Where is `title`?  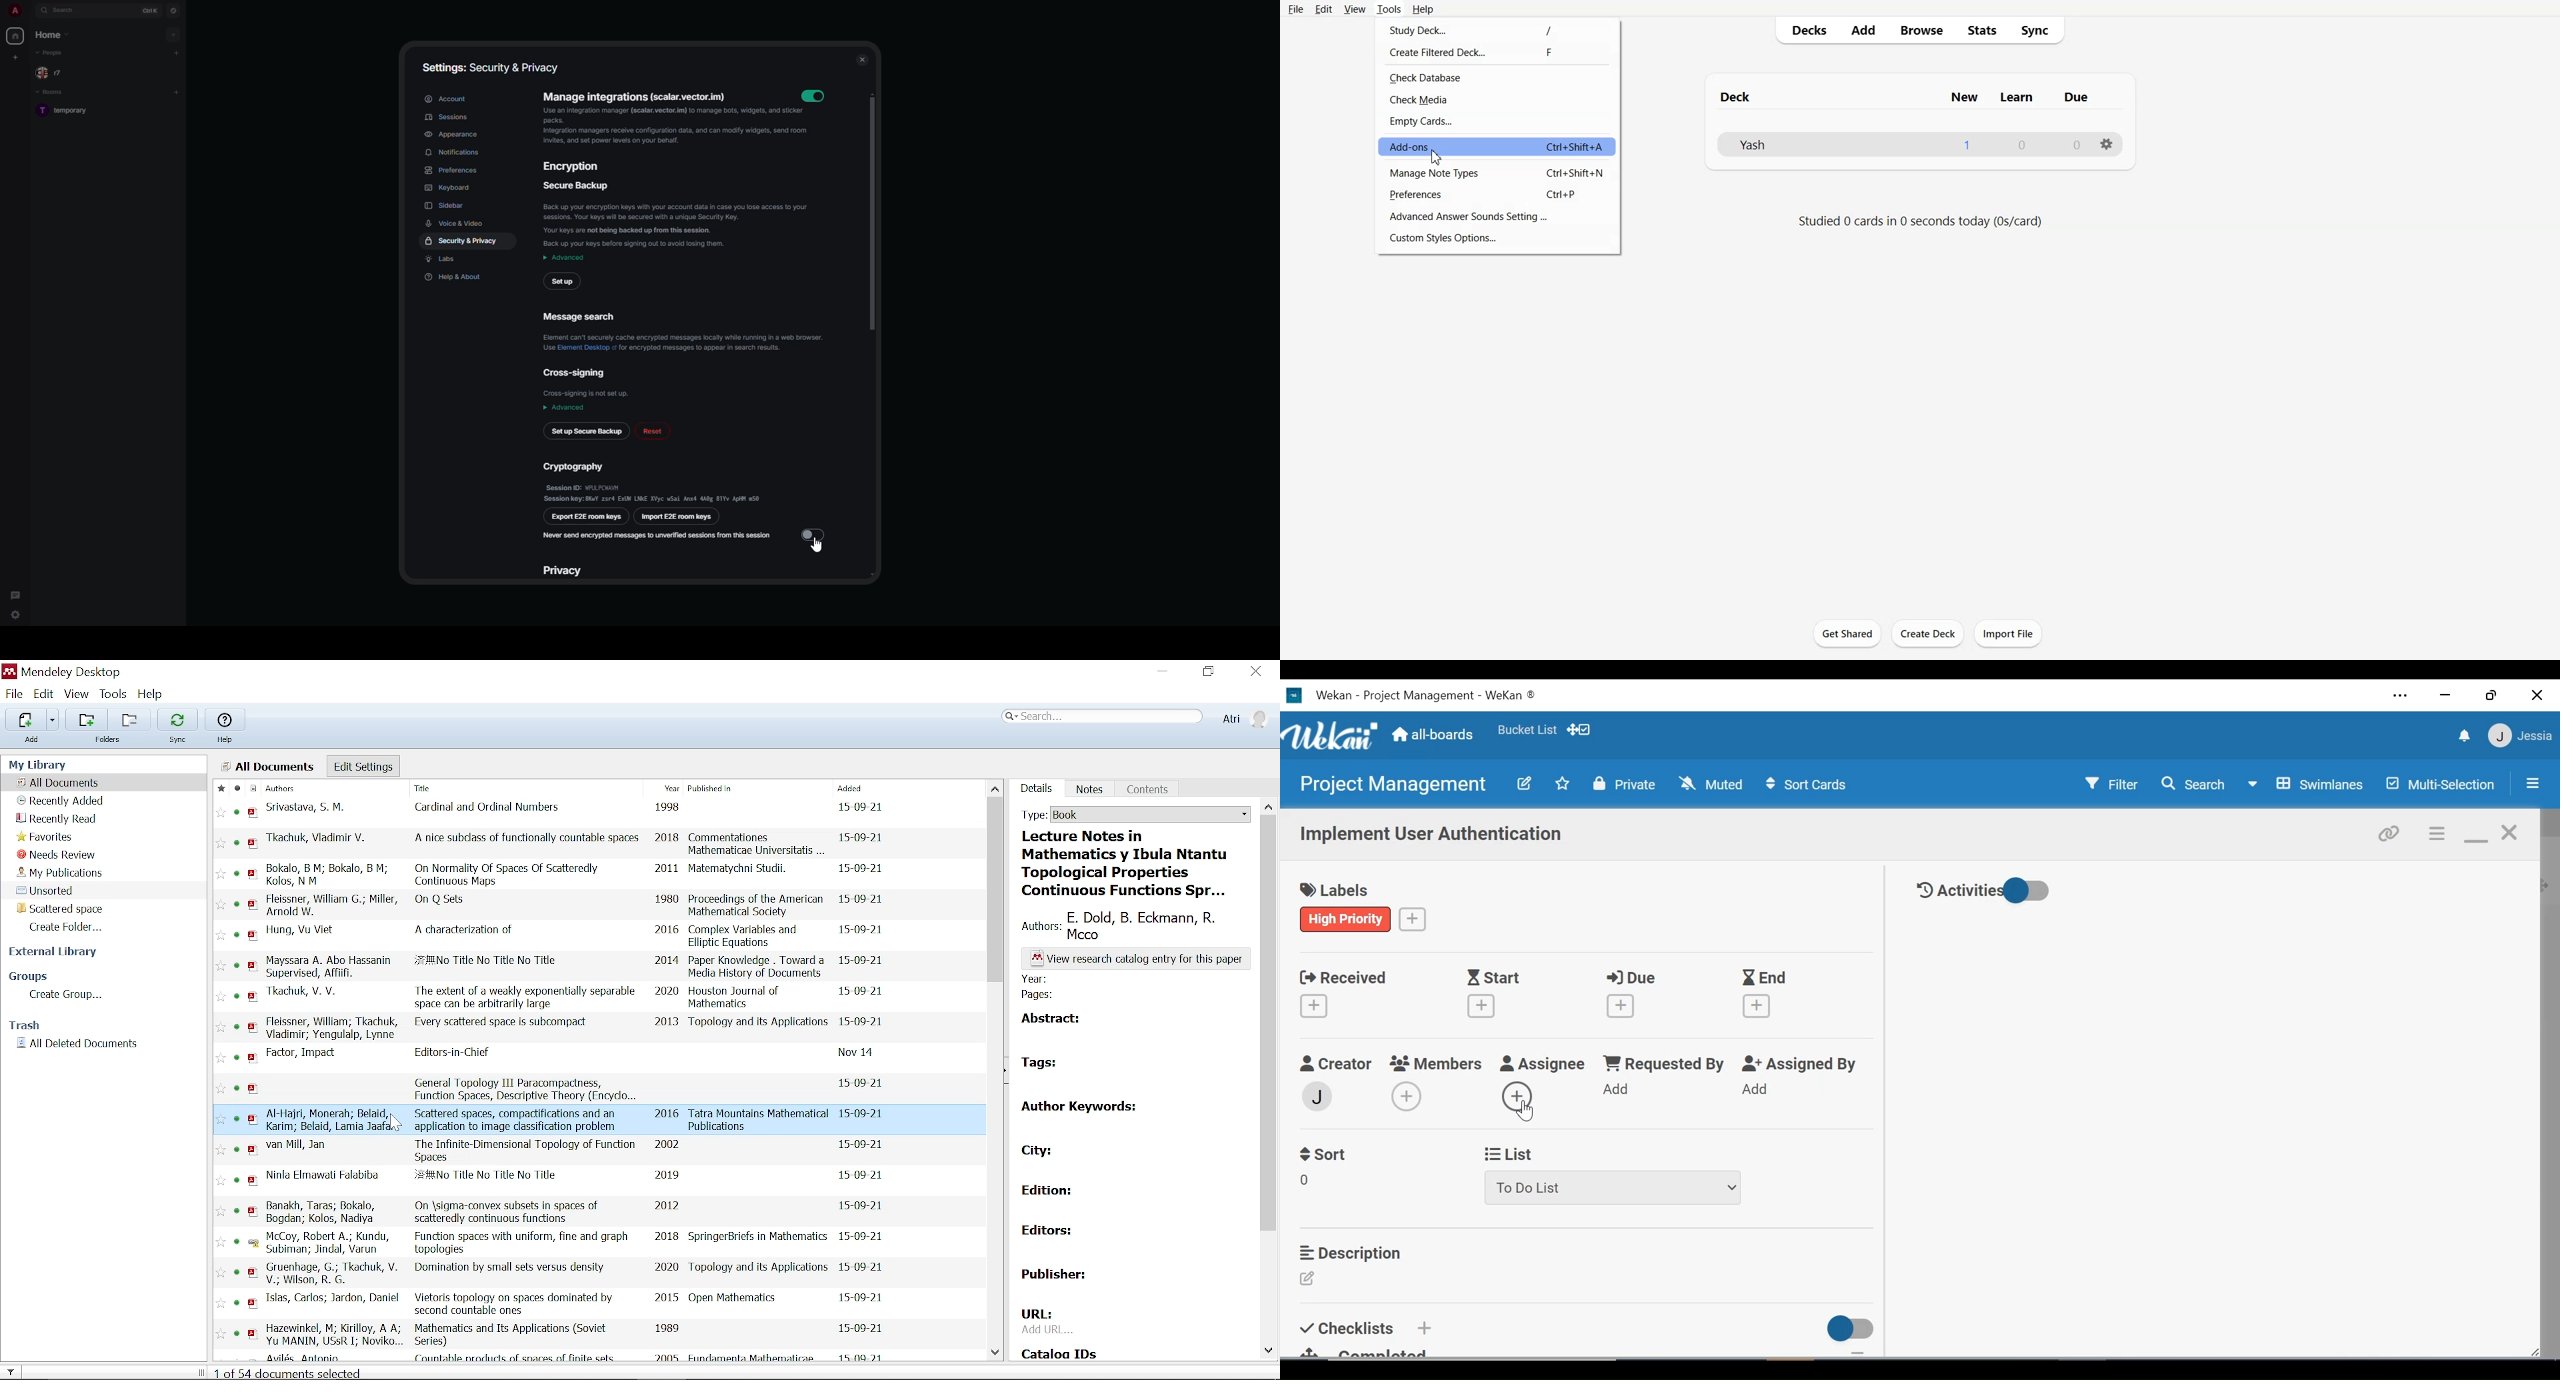
title is located at coordinates (519, 1119).